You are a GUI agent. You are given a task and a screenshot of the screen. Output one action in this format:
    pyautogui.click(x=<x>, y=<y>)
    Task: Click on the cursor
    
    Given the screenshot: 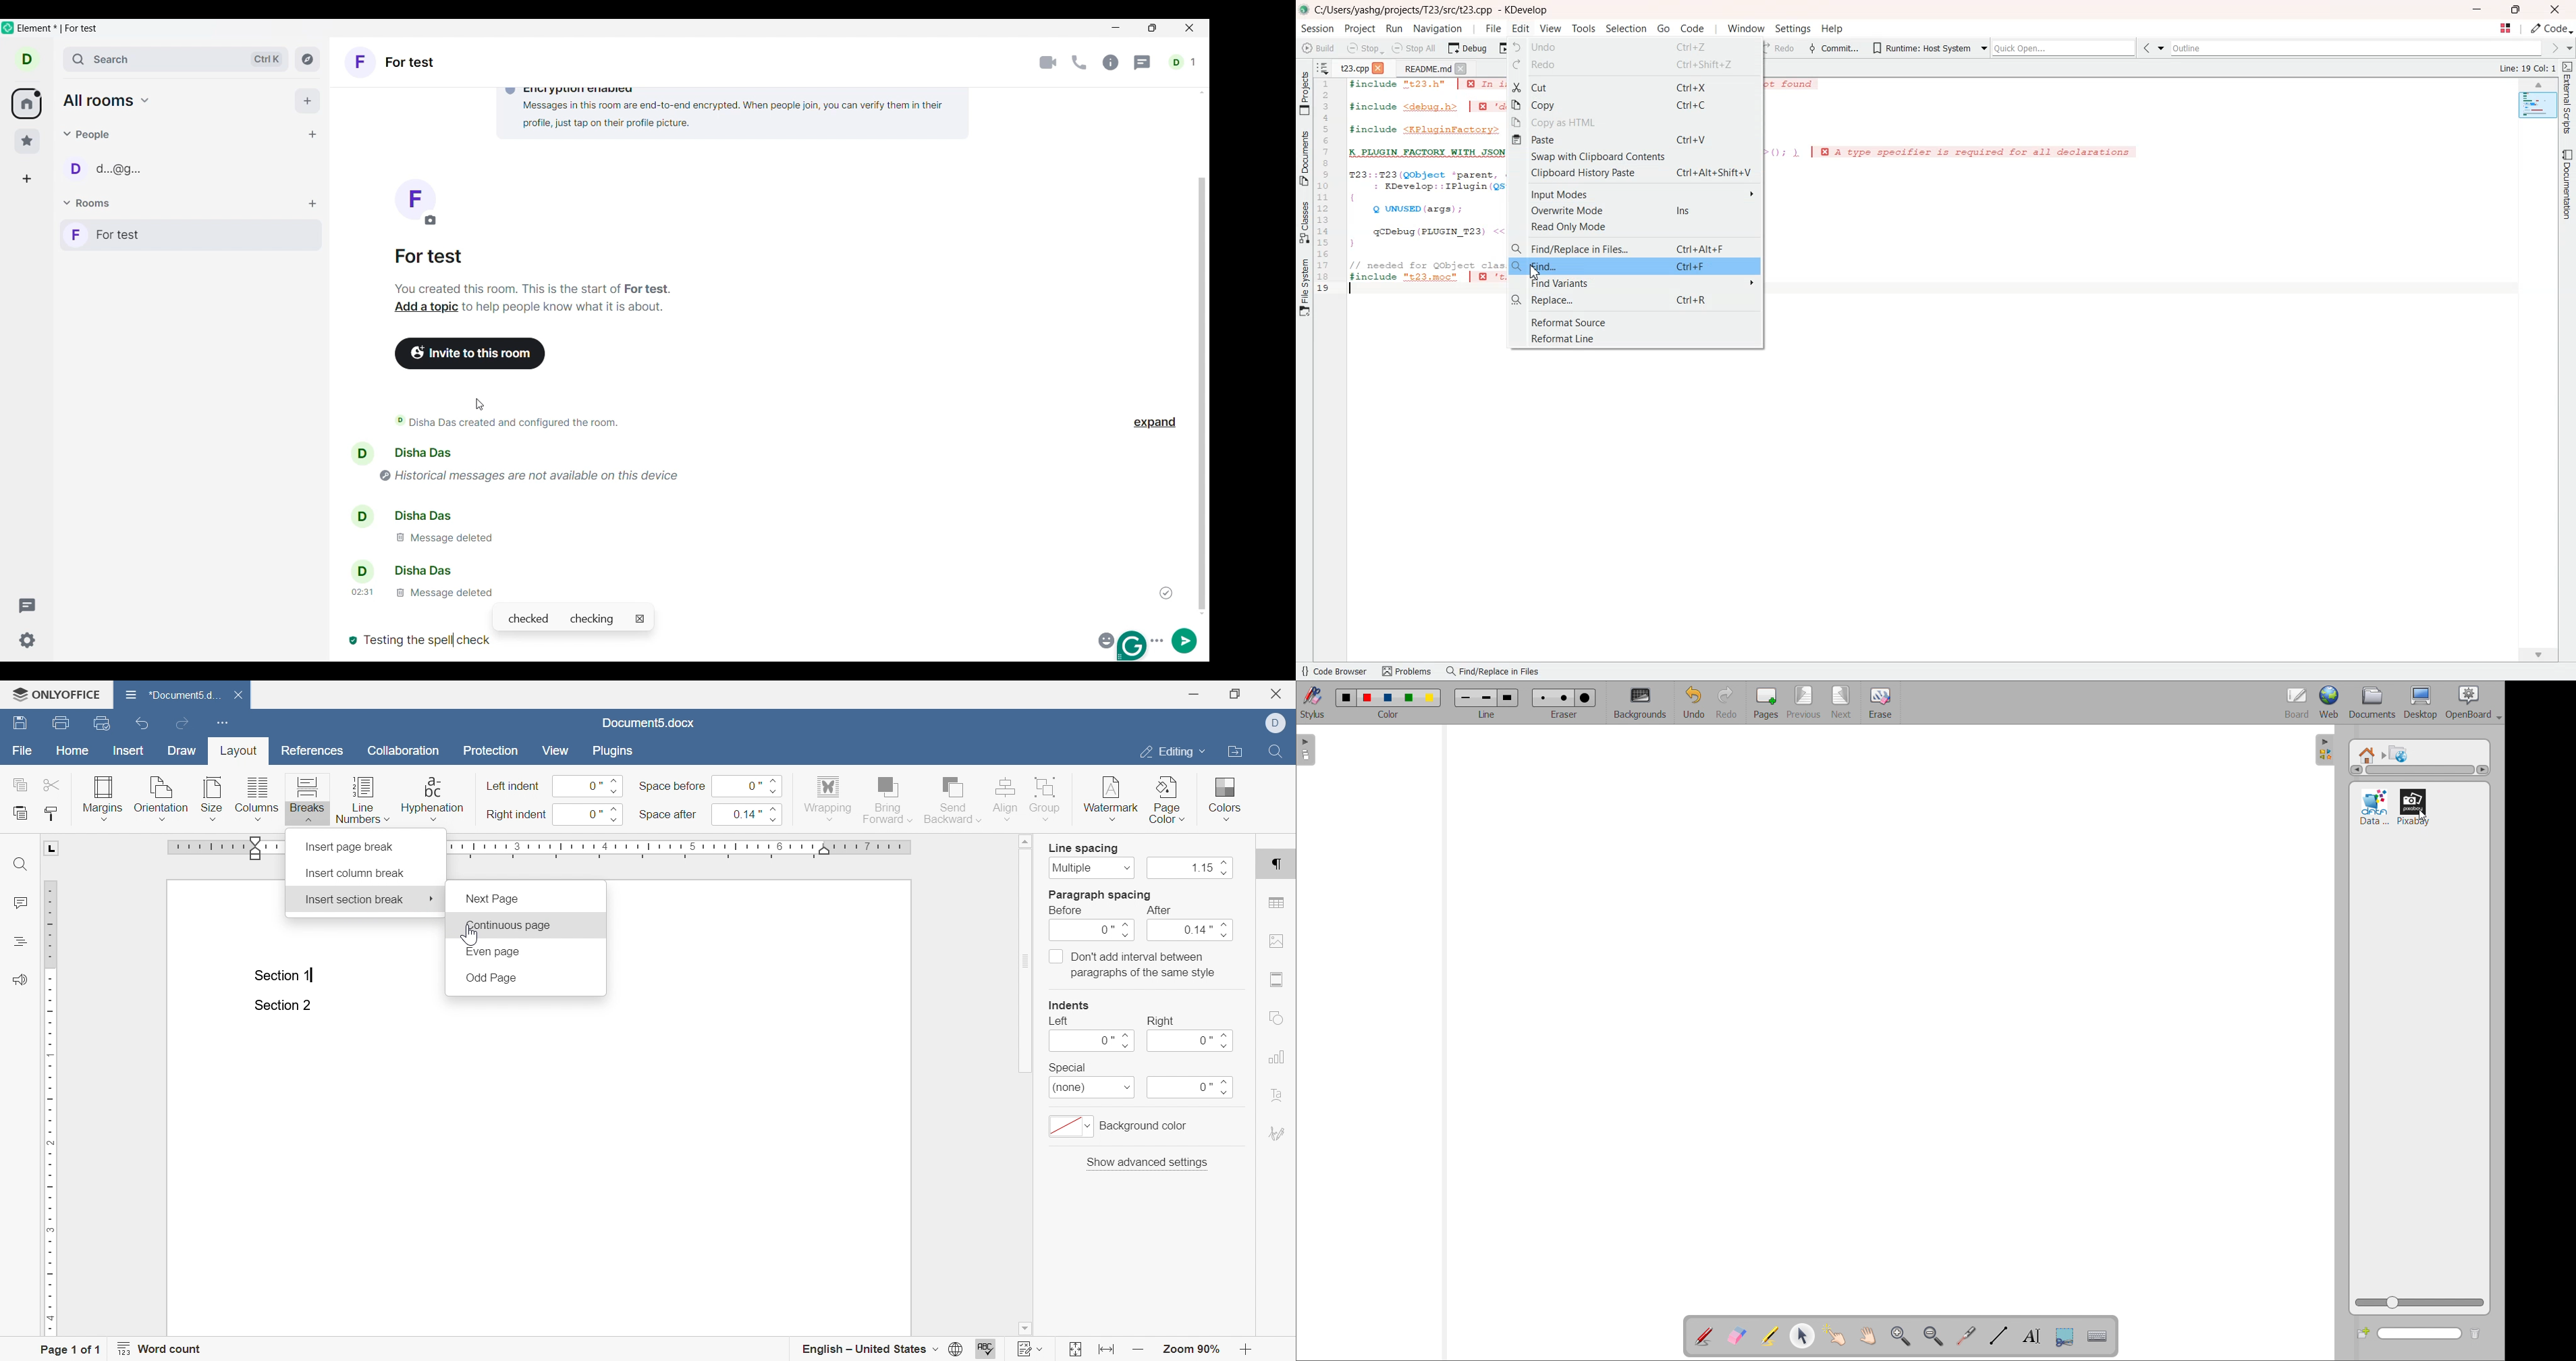 What is the action you would take?
    pyautogui.click(x=472, y=935)
    